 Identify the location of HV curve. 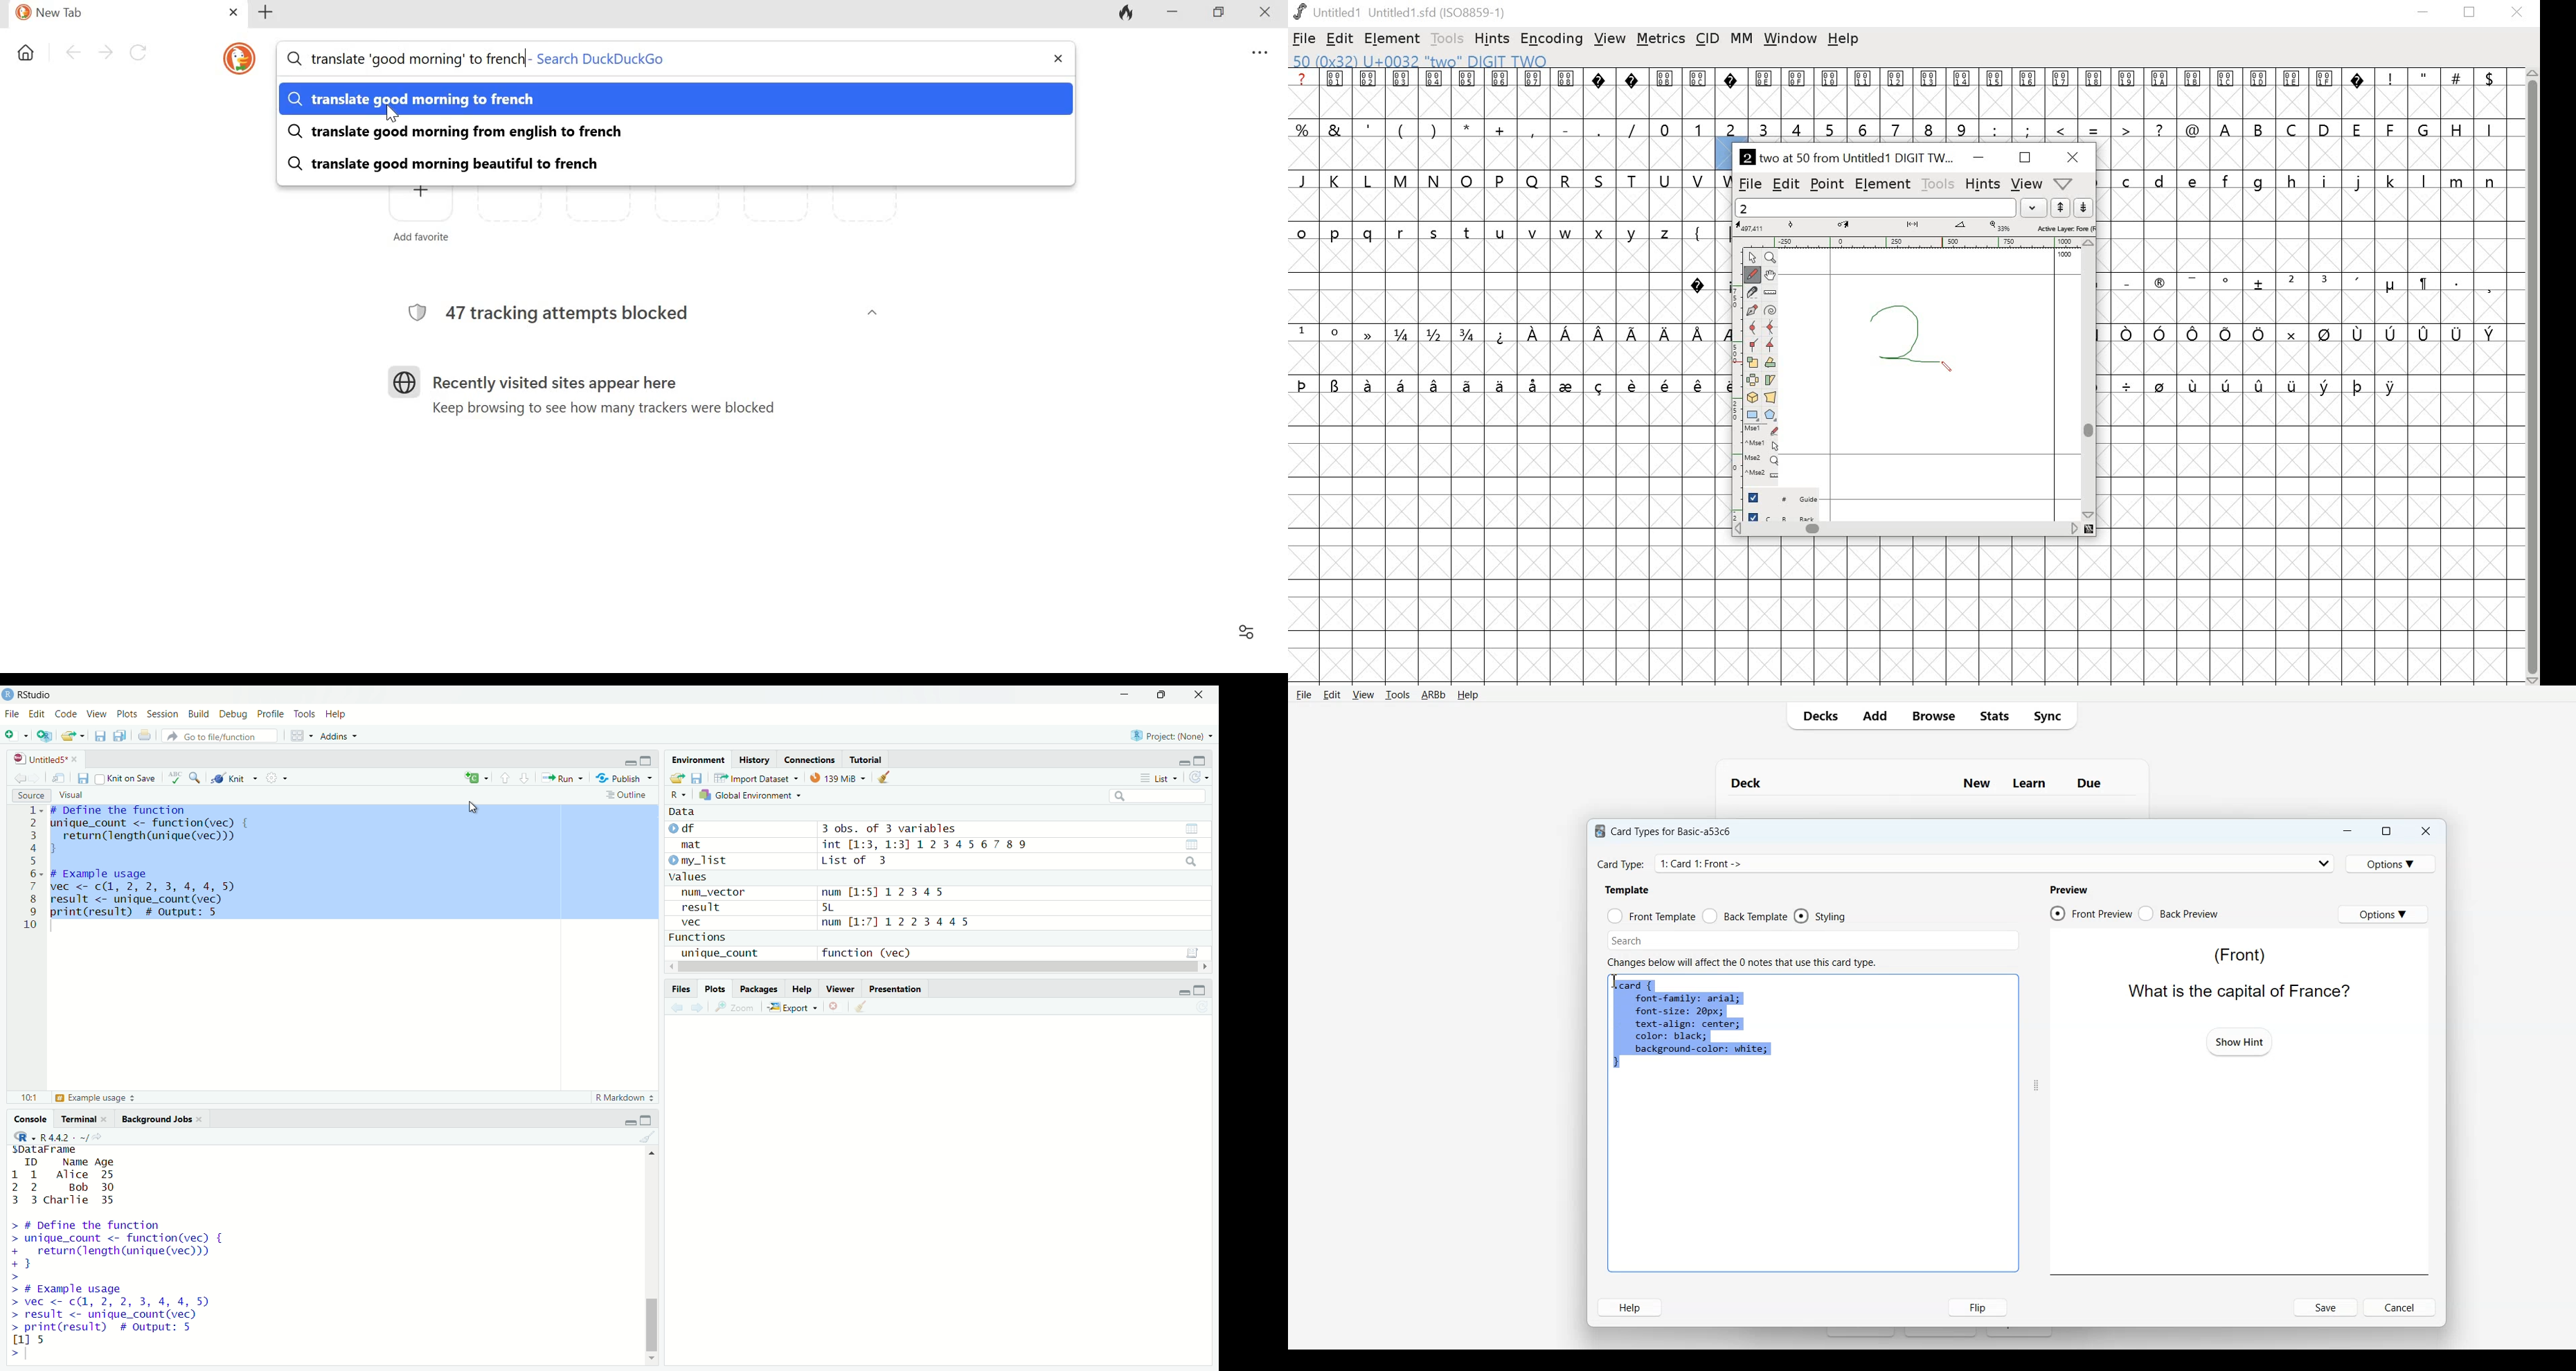
(1770, 328).